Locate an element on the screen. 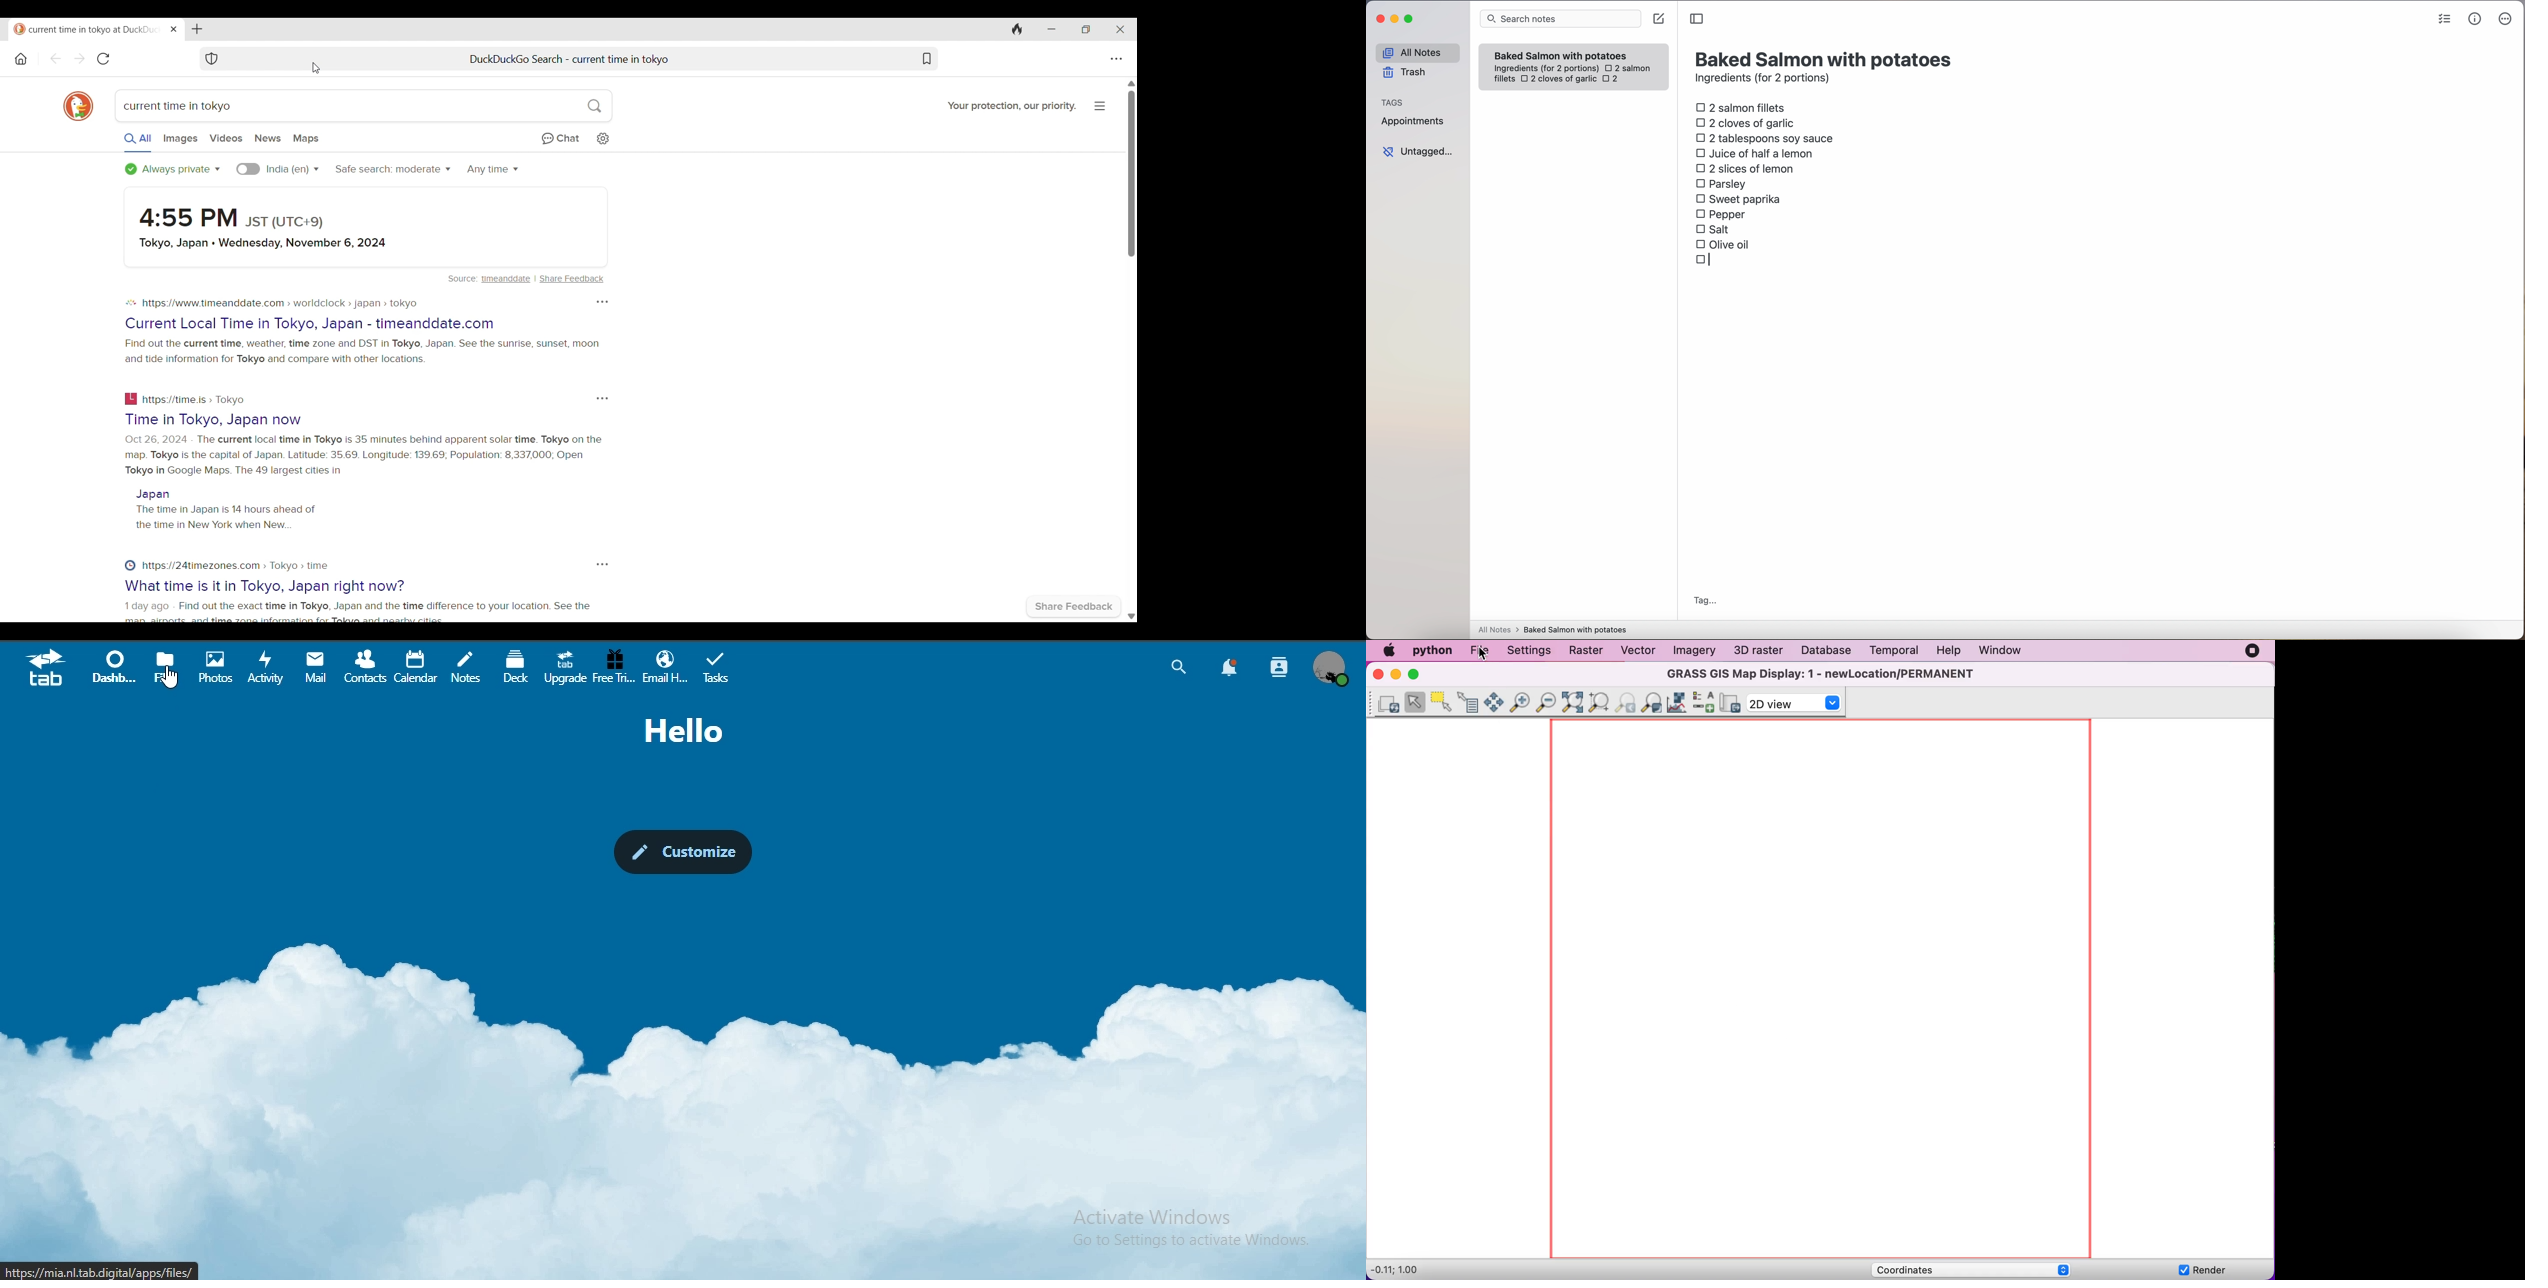  calendar is located at coordinates (417, 666).